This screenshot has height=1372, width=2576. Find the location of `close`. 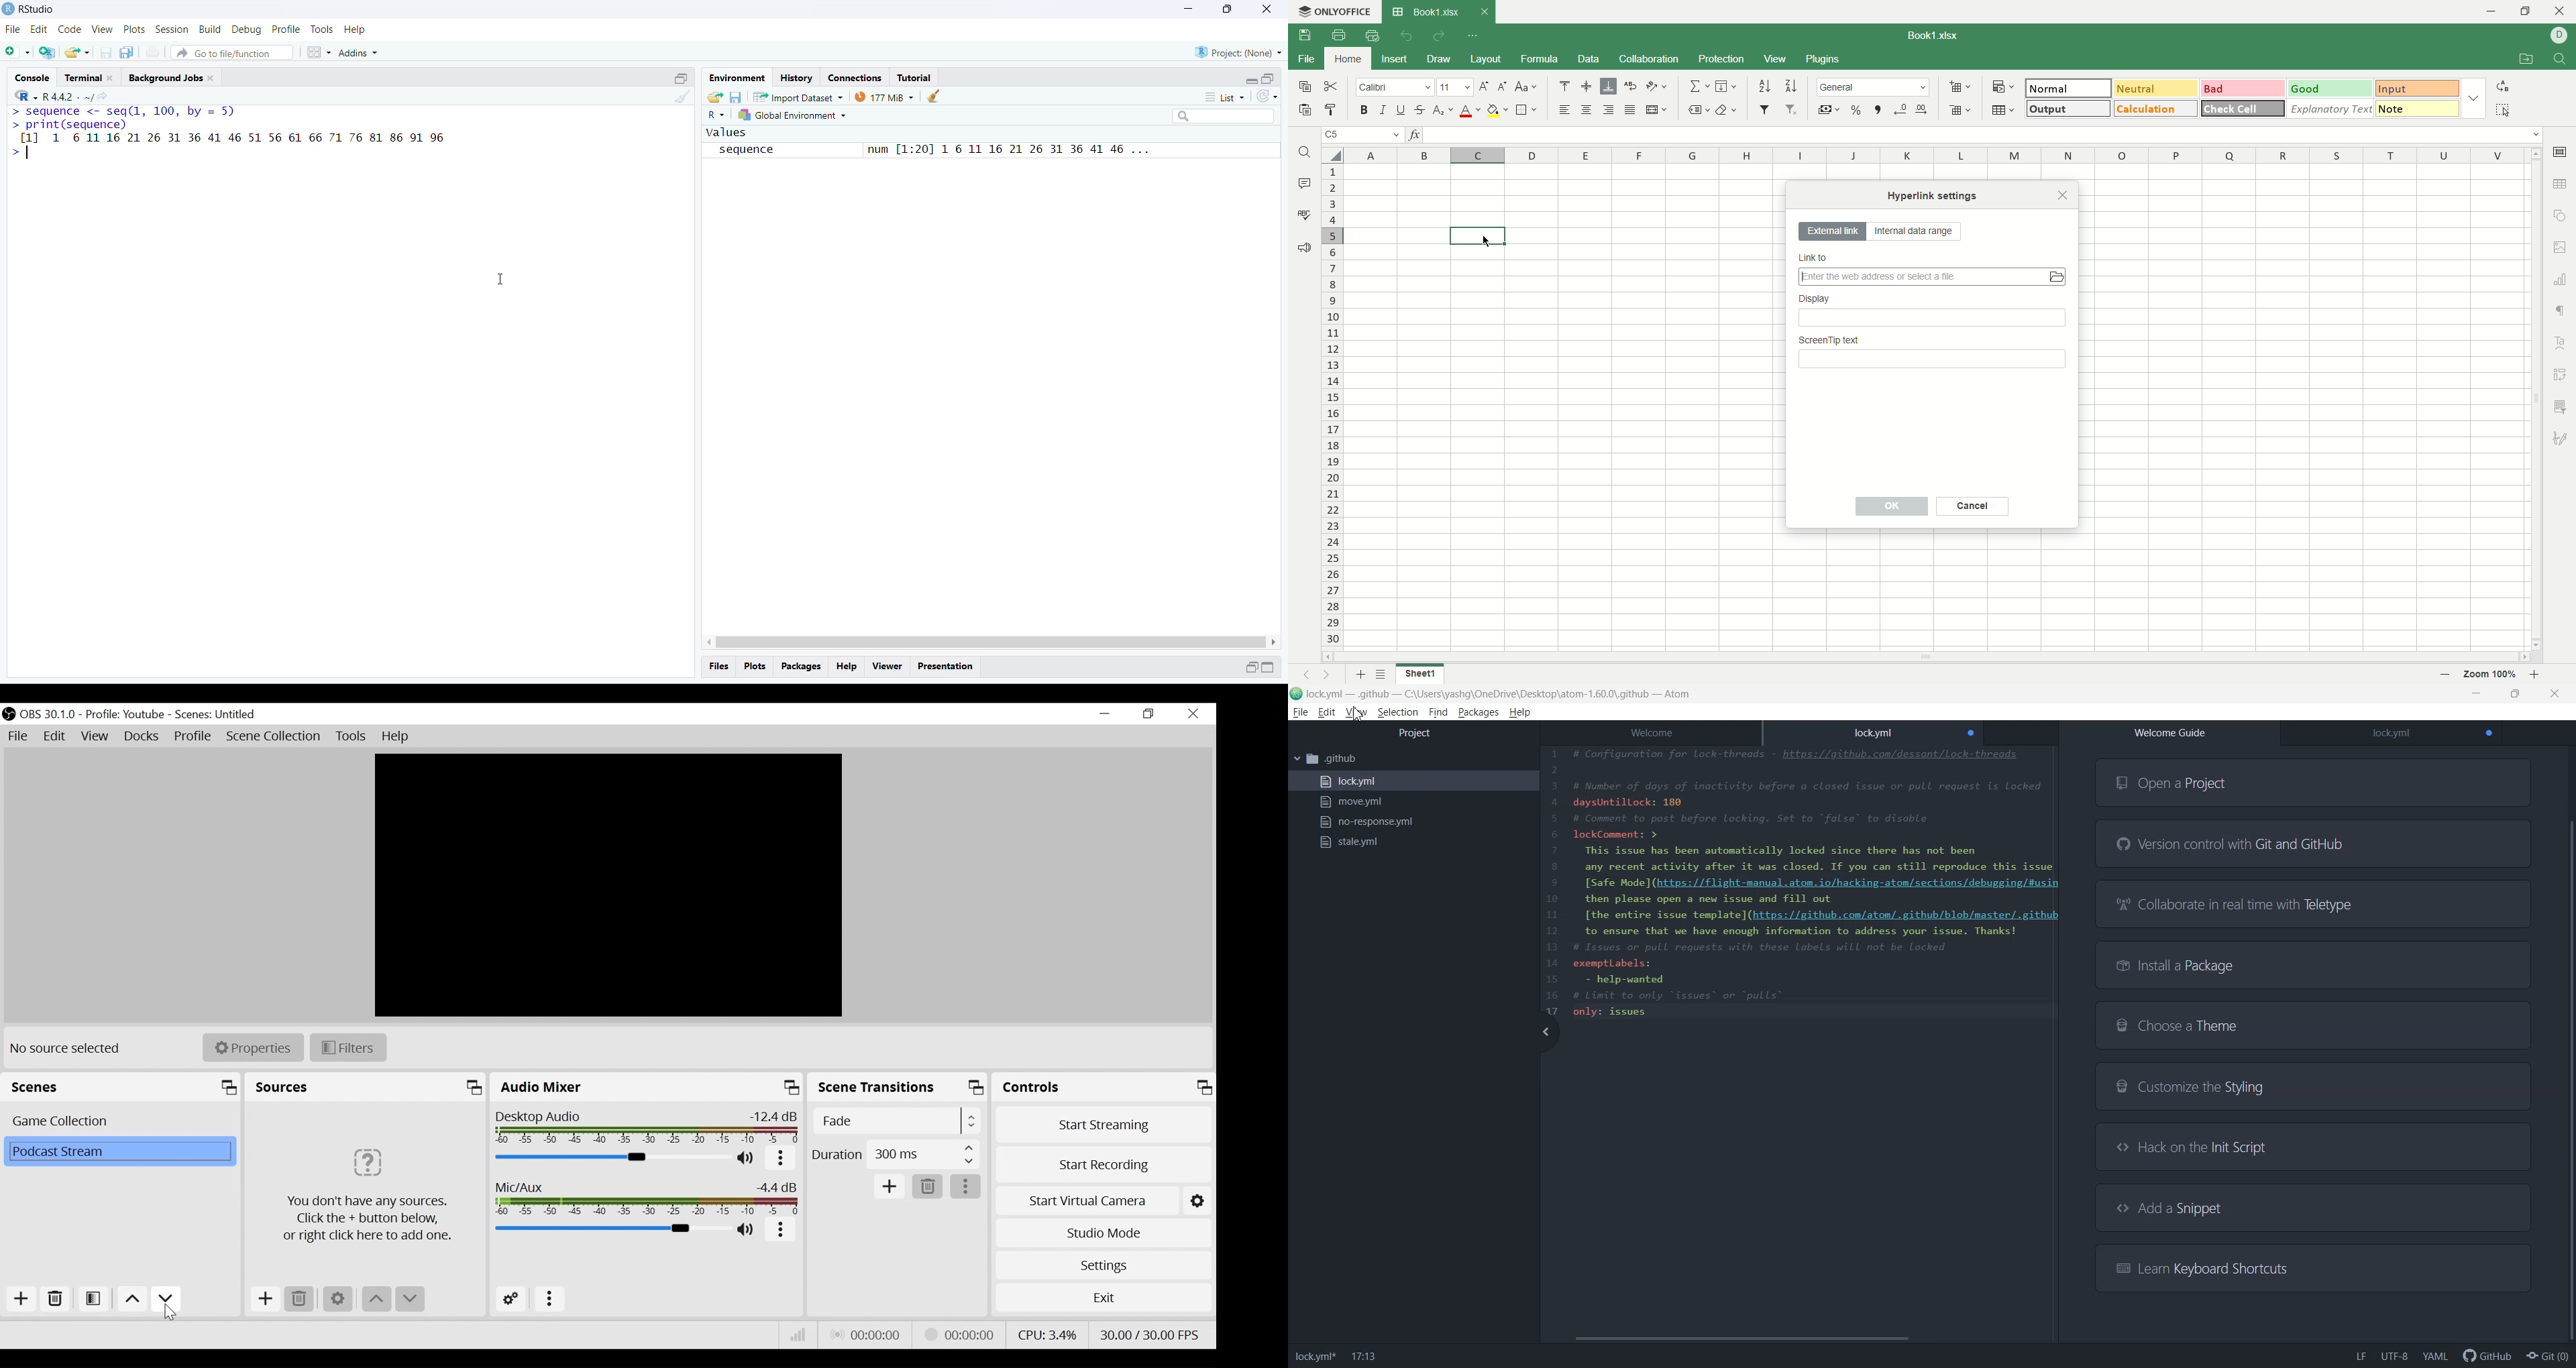

close is located at coordinates (111, 78).